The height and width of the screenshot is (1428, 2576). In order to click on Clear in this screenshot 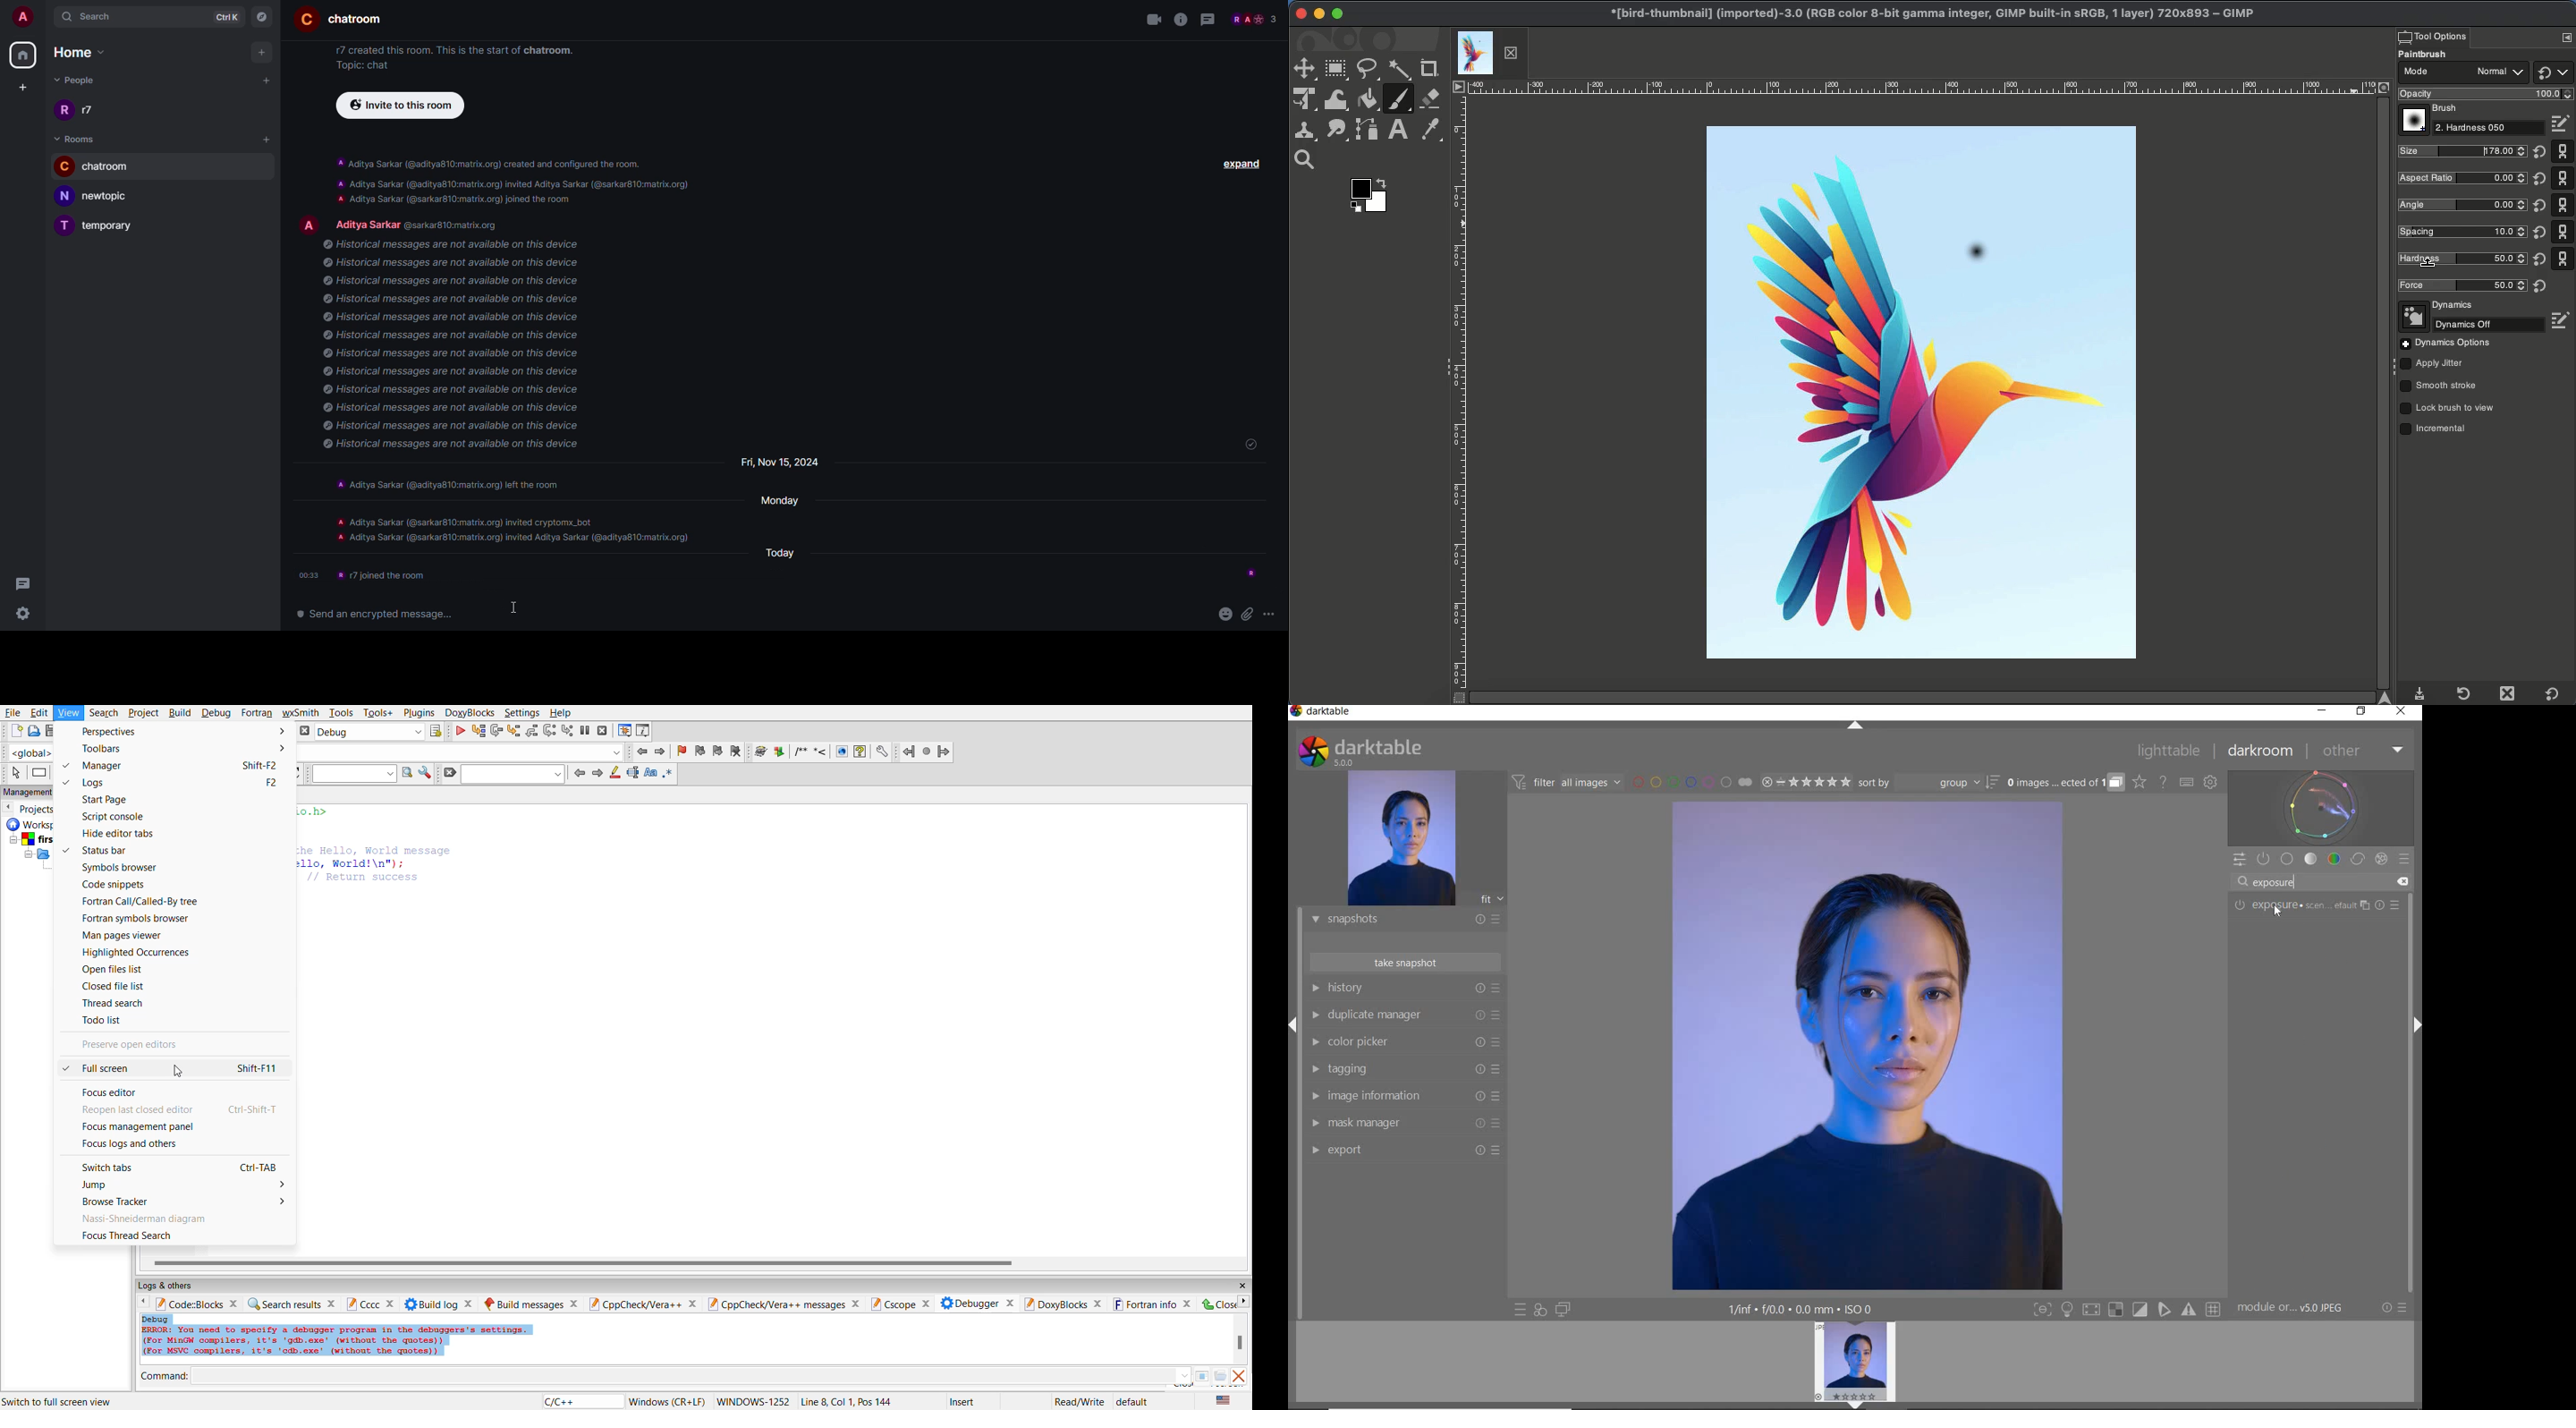, I will do `click(2401, 881)`.